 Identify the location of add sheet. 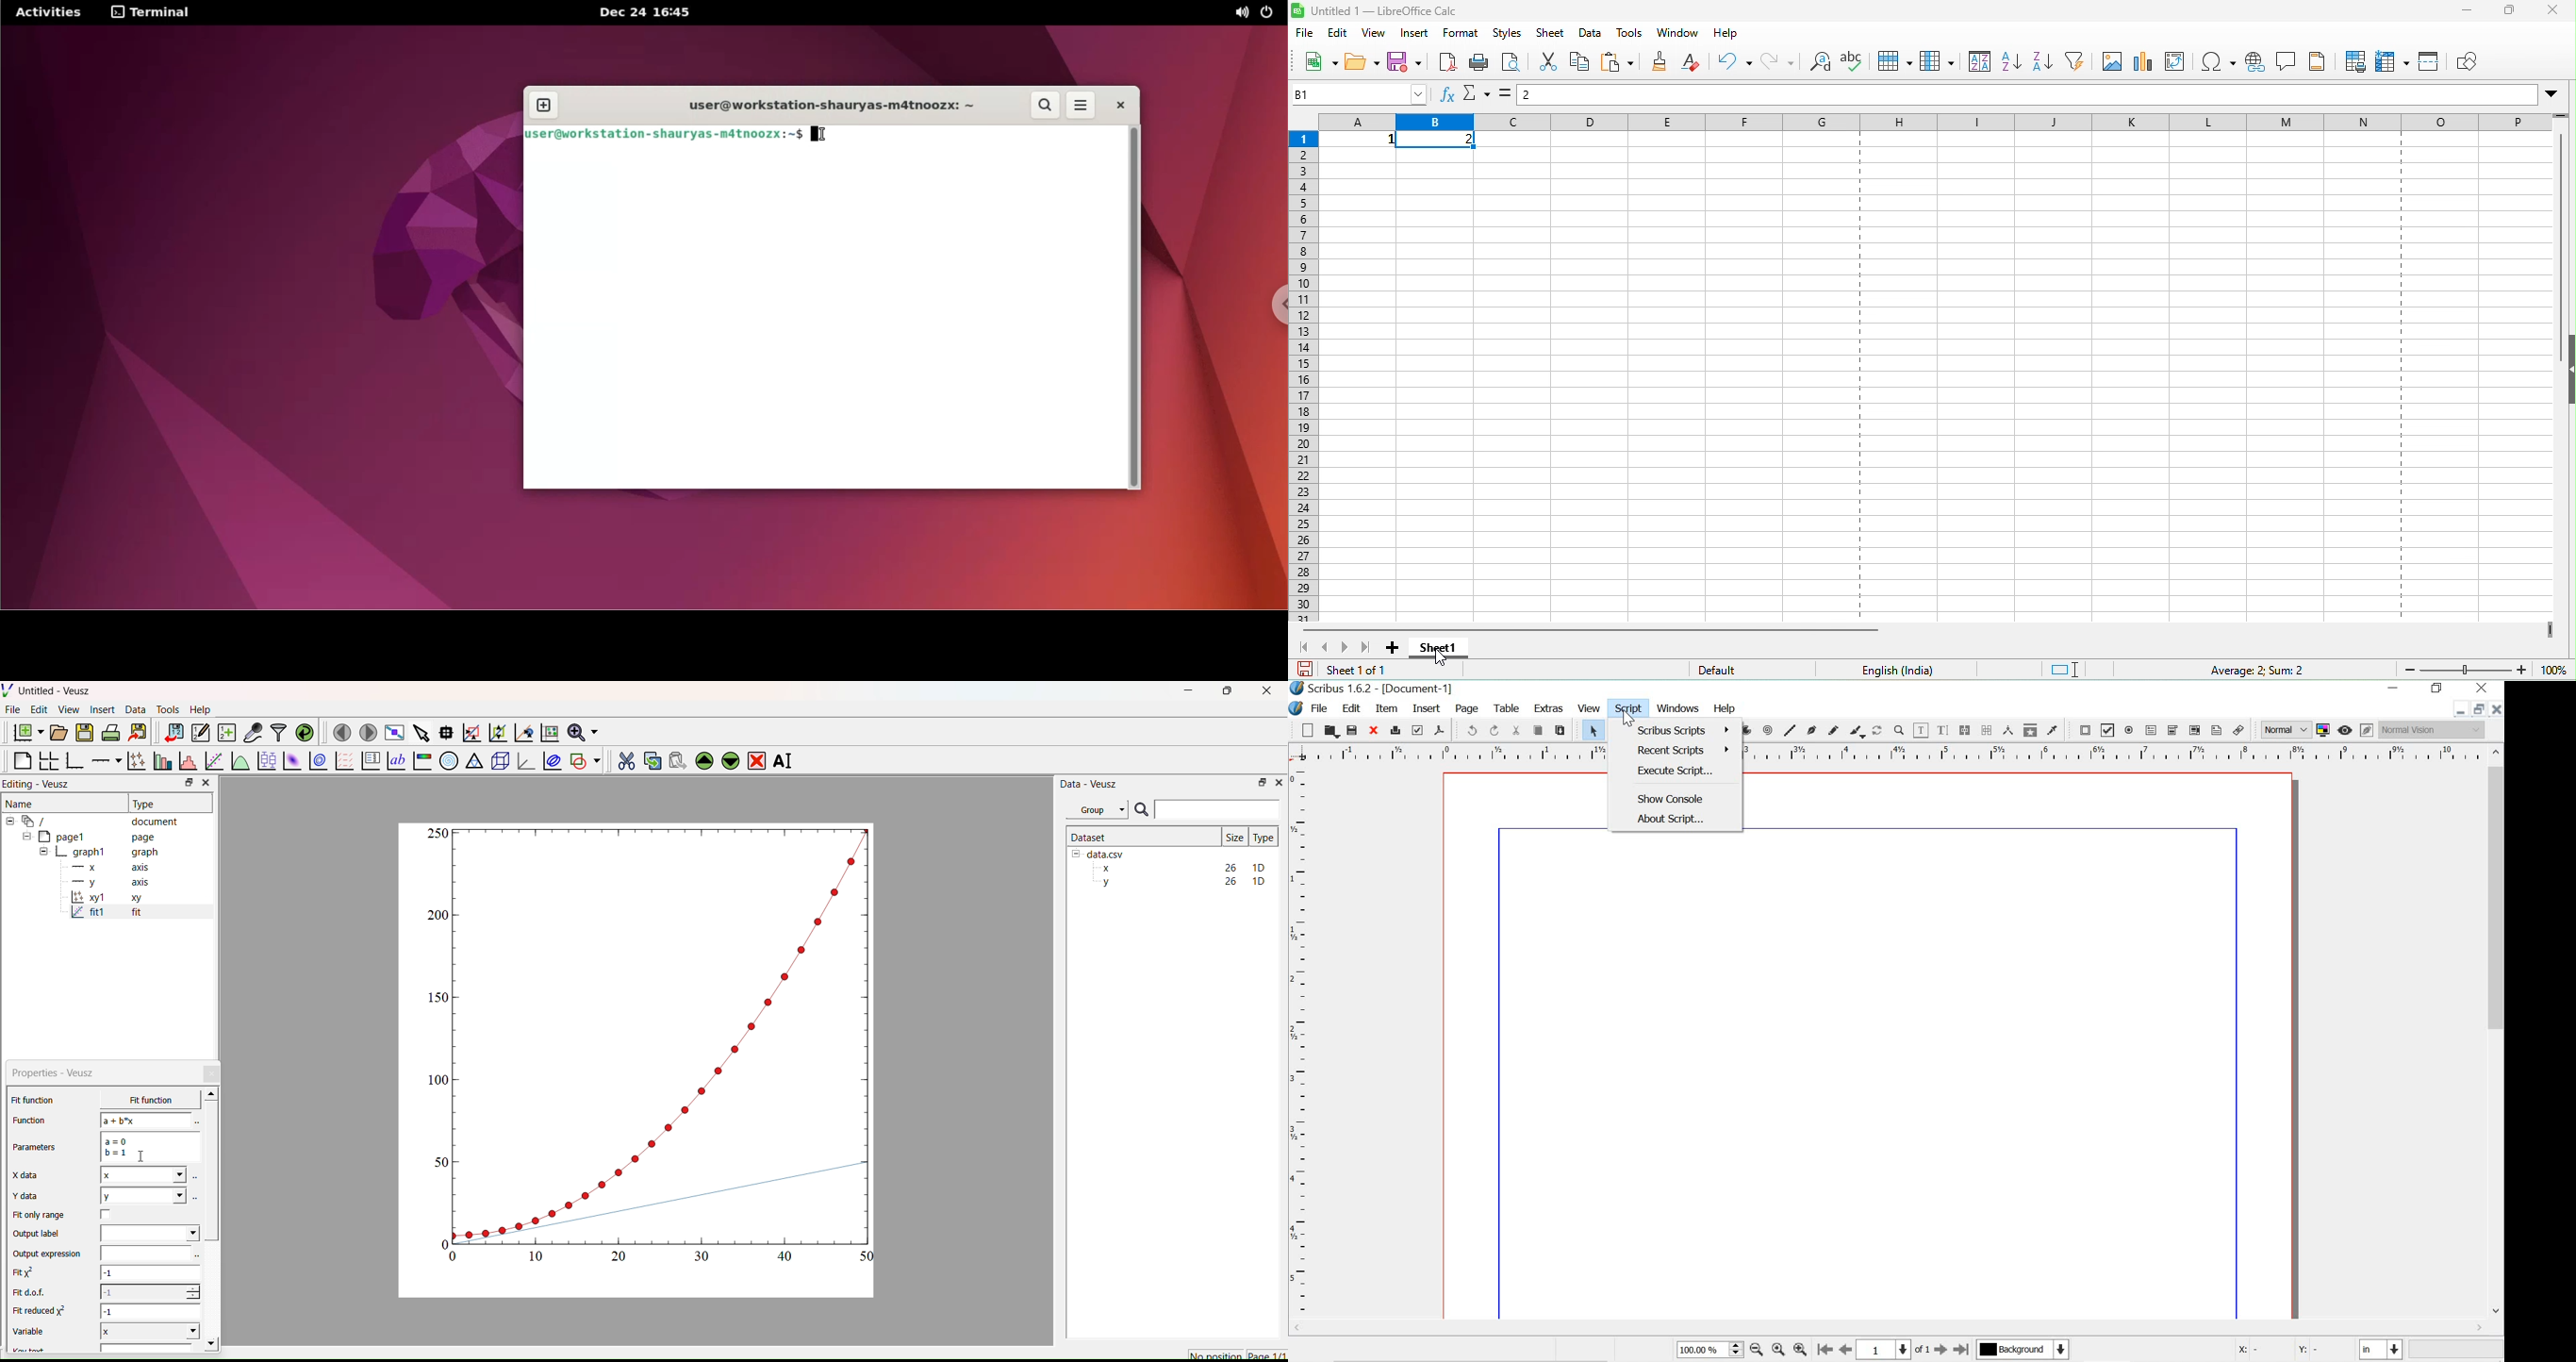
(1392, 648).